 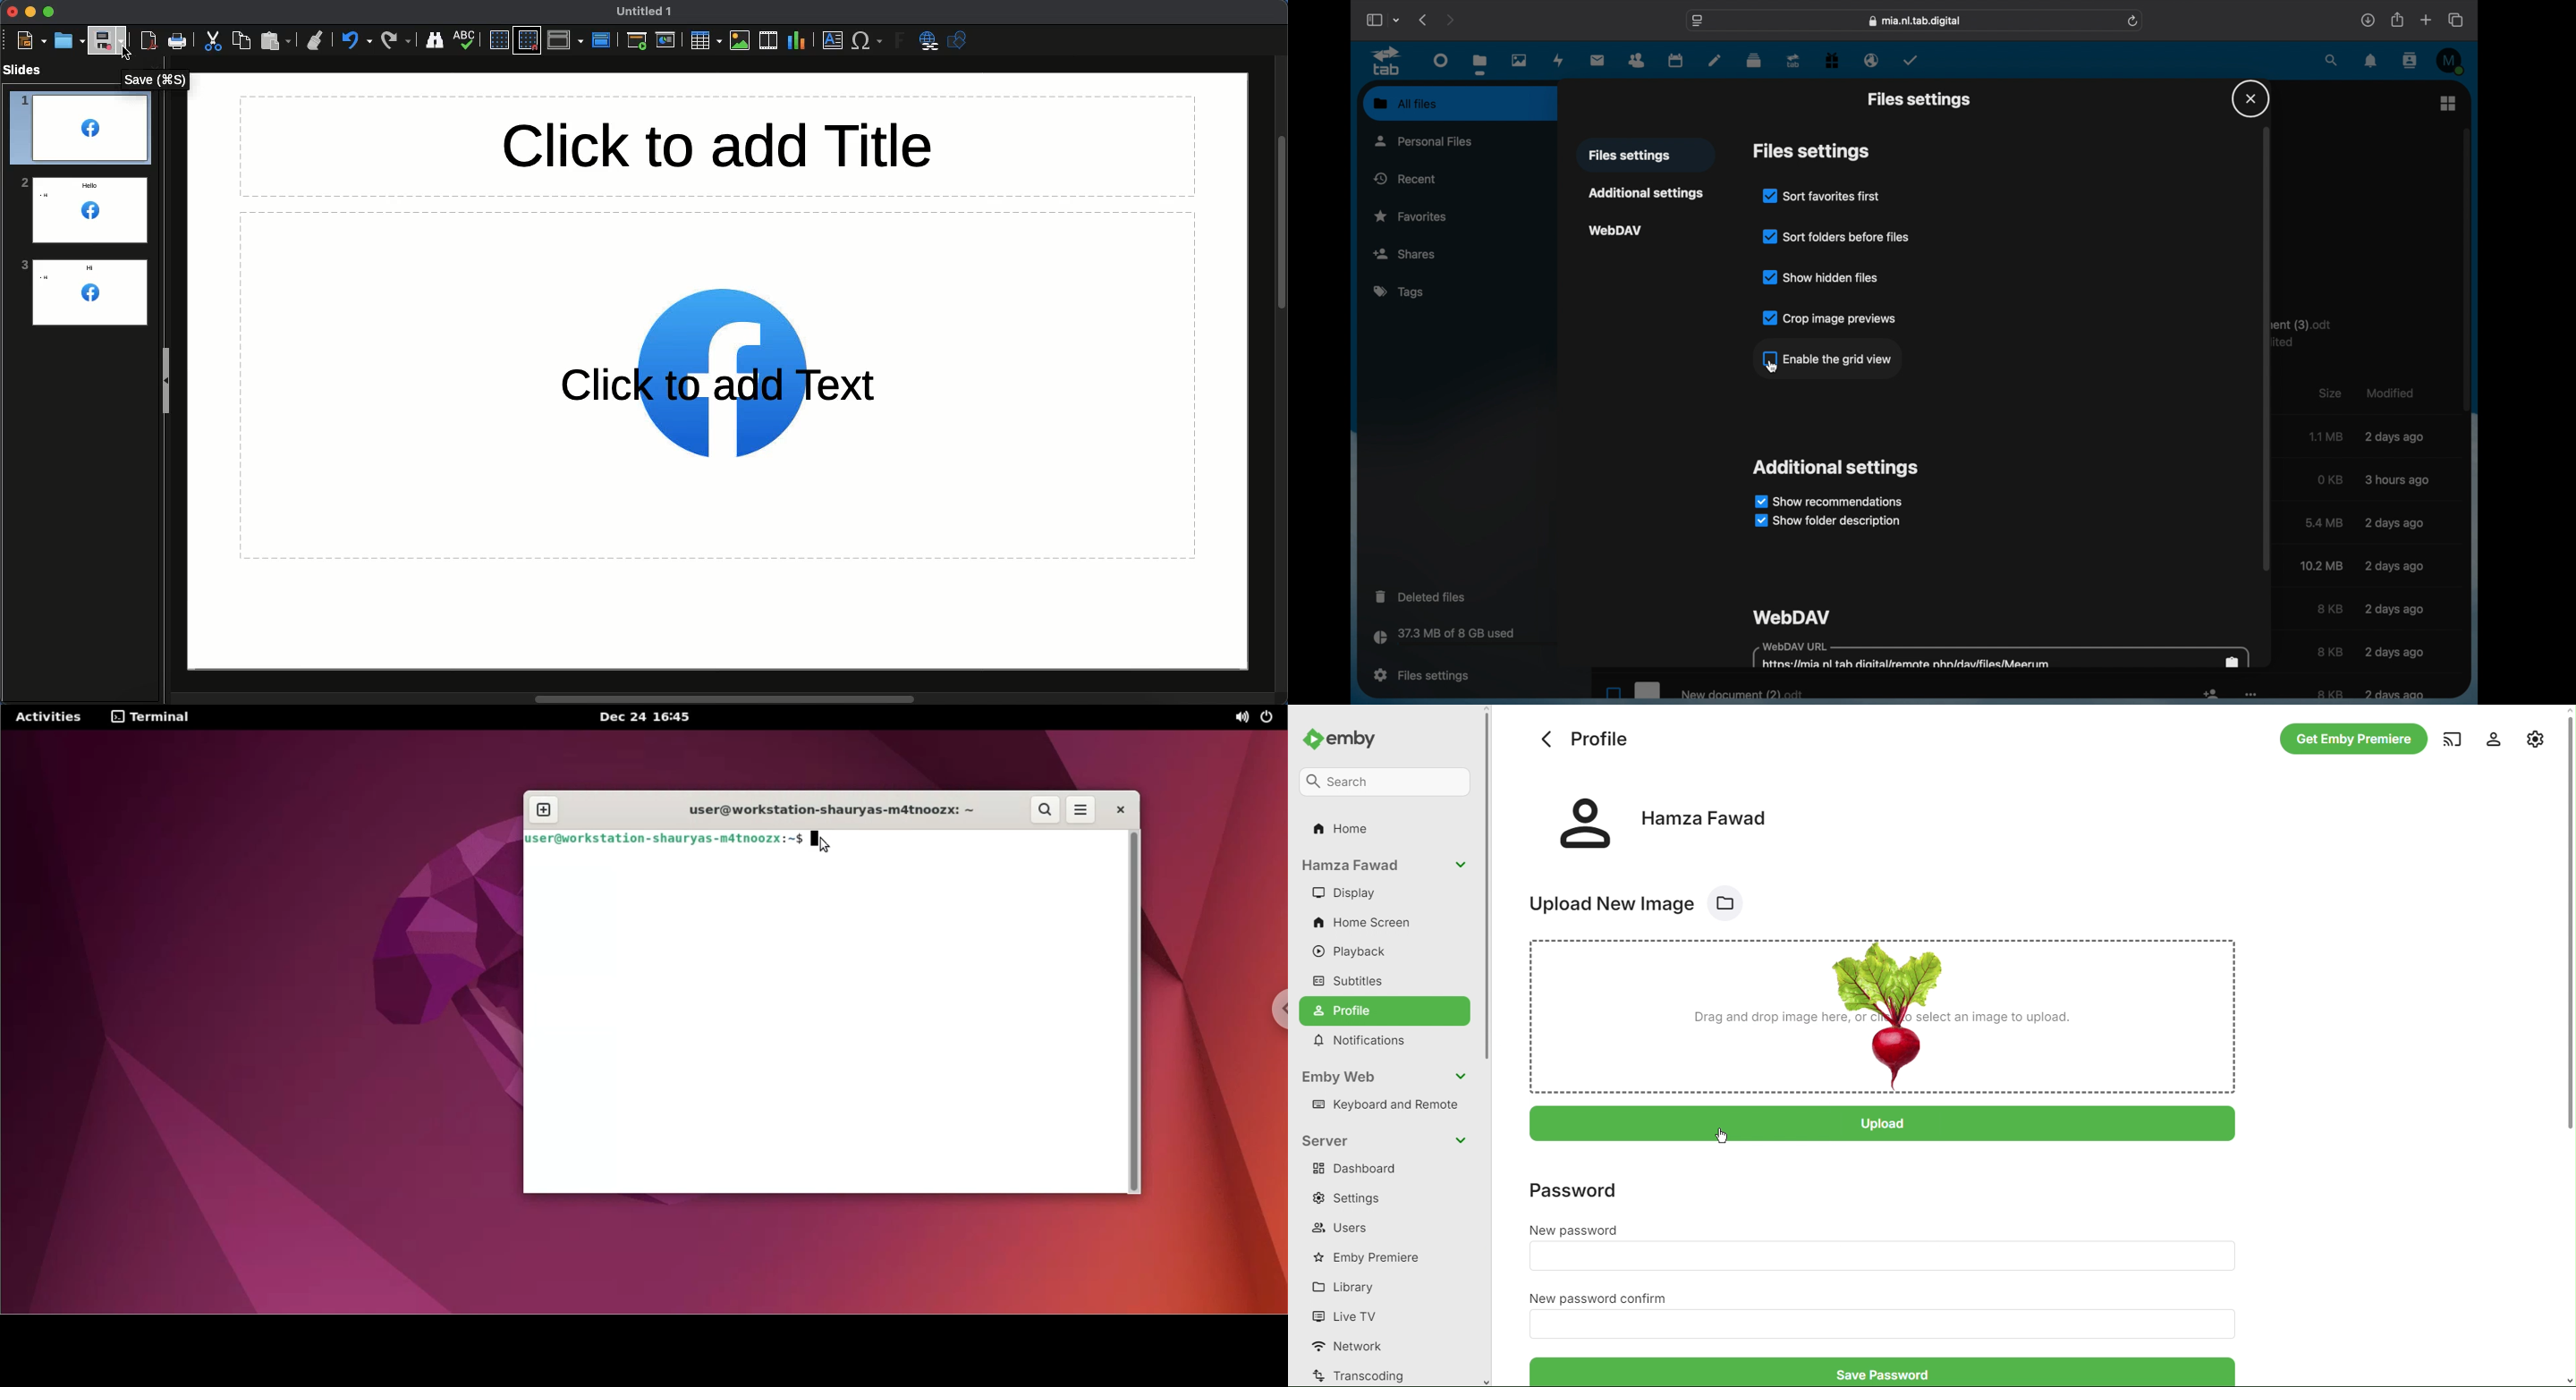 What do you see at coordinates (1911, 60) in the screenshot?
I see `tasks` at bounding box center [1911, 60].